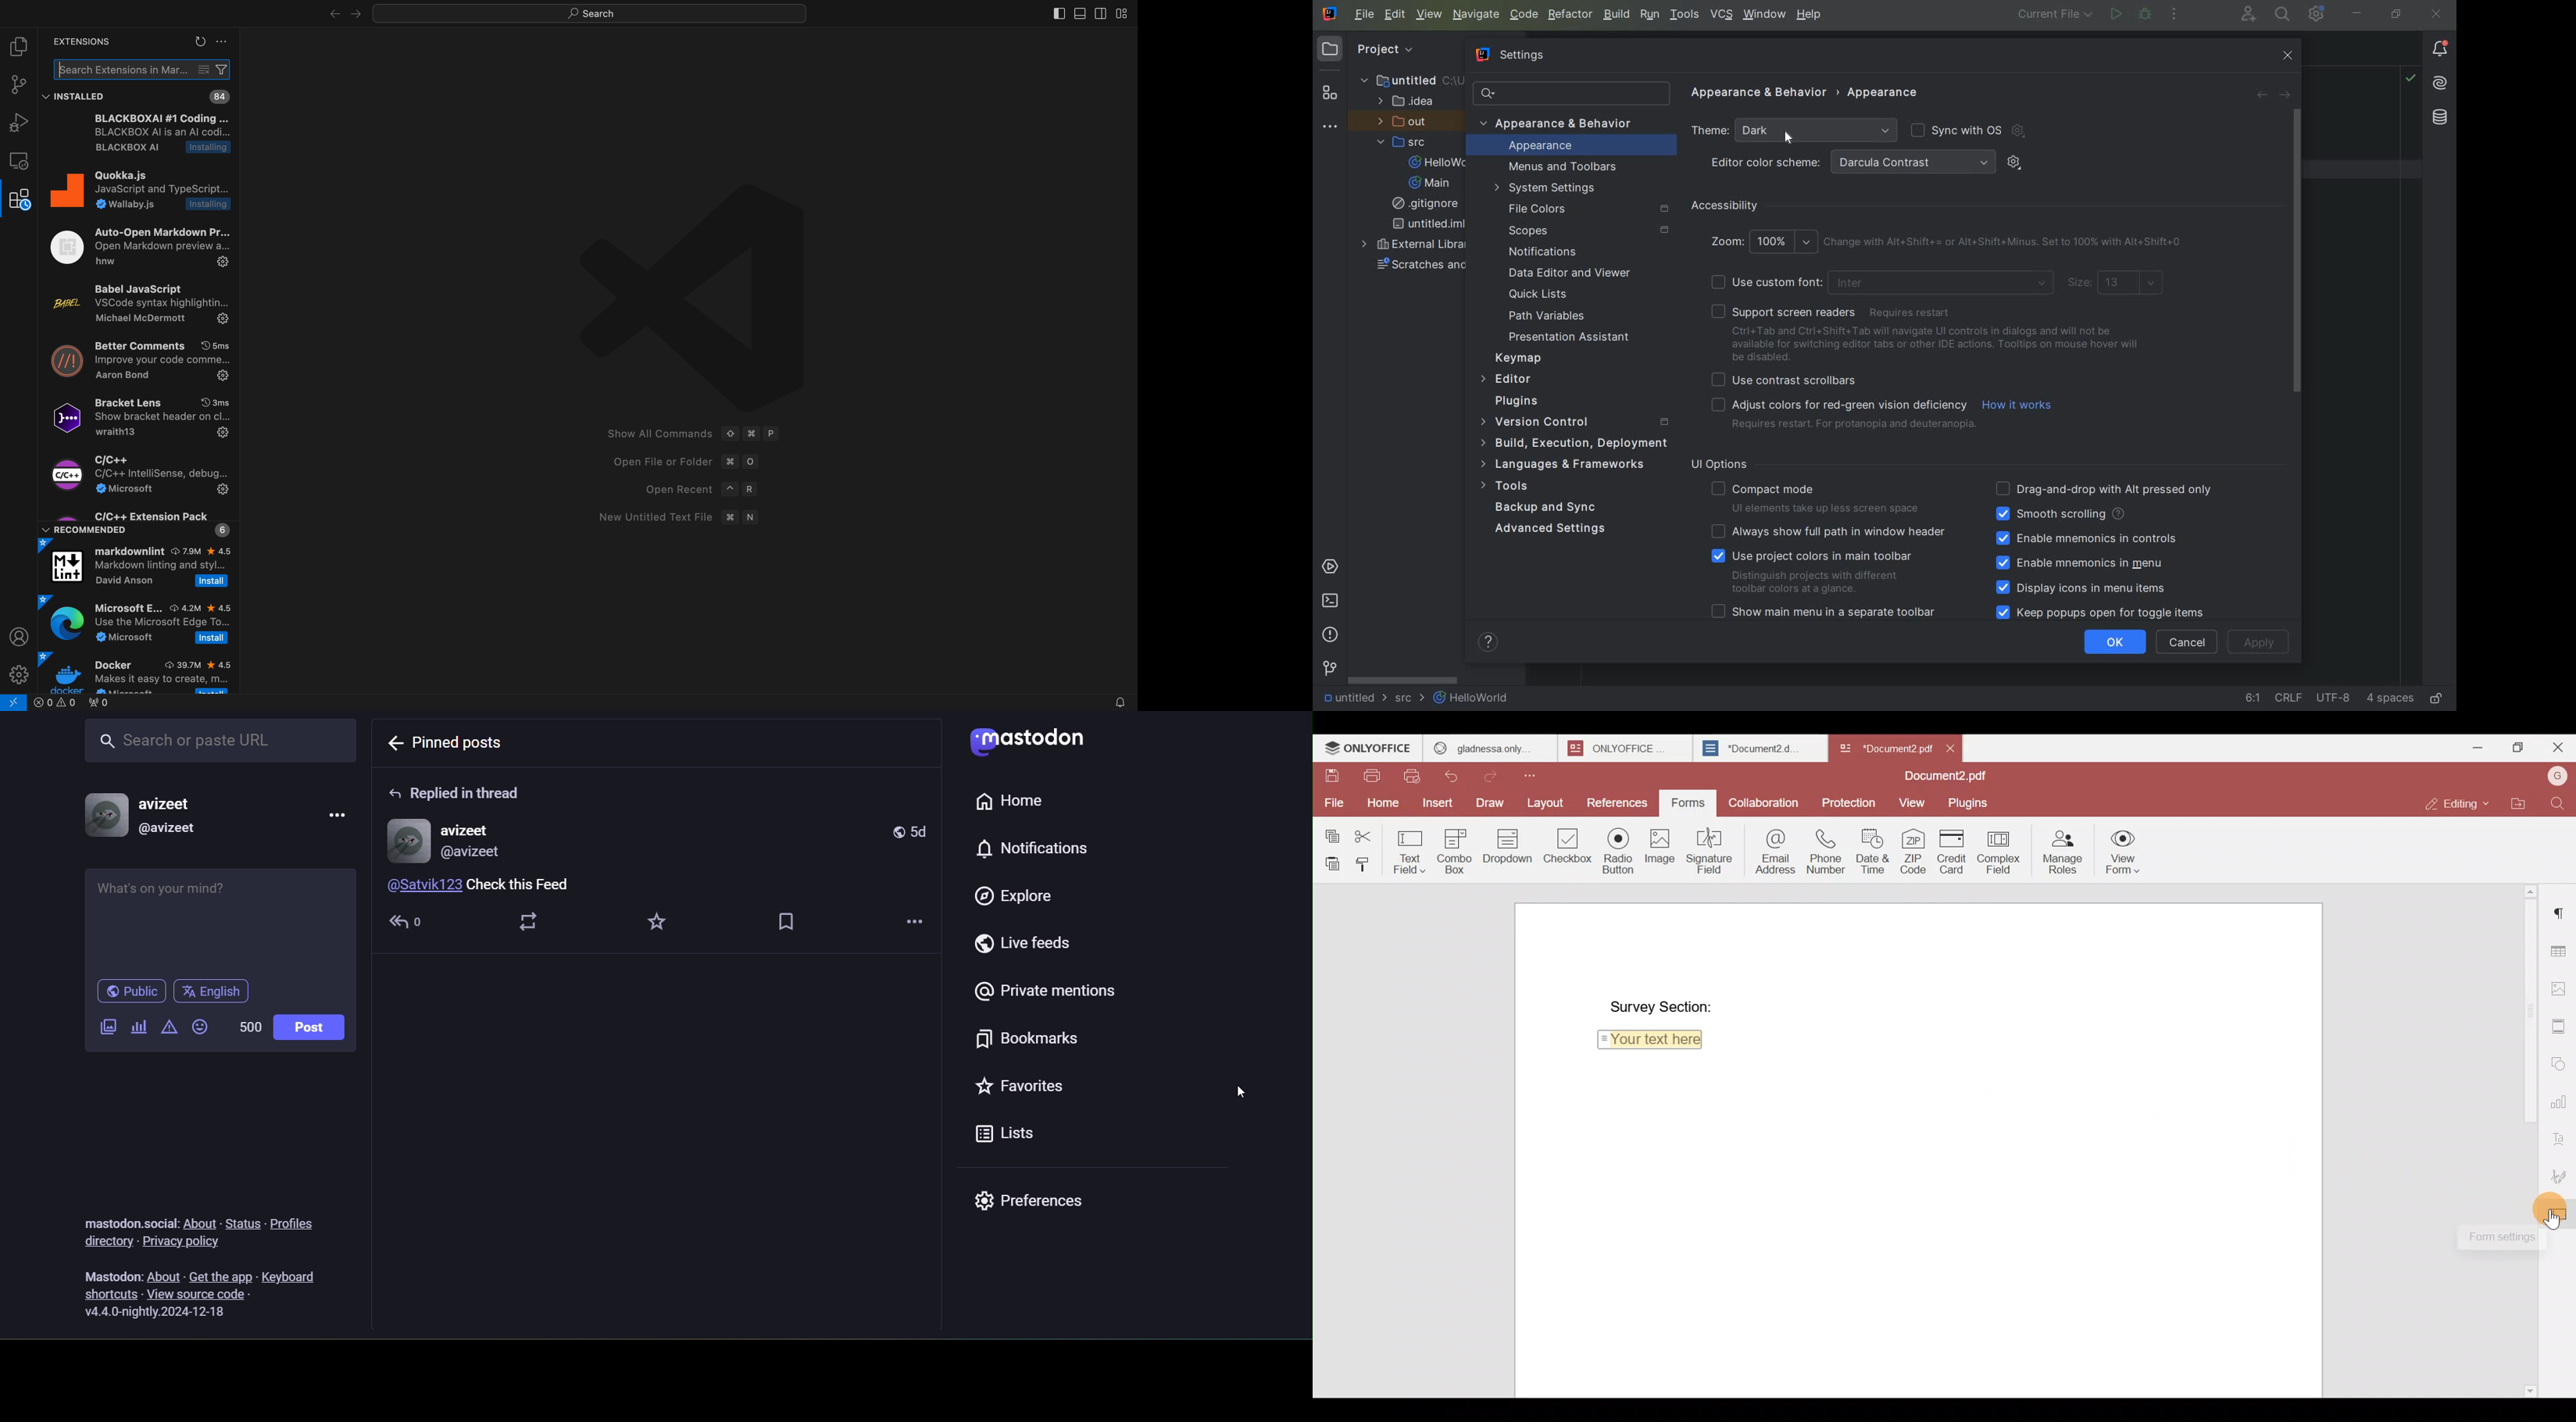  Describe the element at coordinates (1683, 803) in the screenshot. I see `Forms` at that location.